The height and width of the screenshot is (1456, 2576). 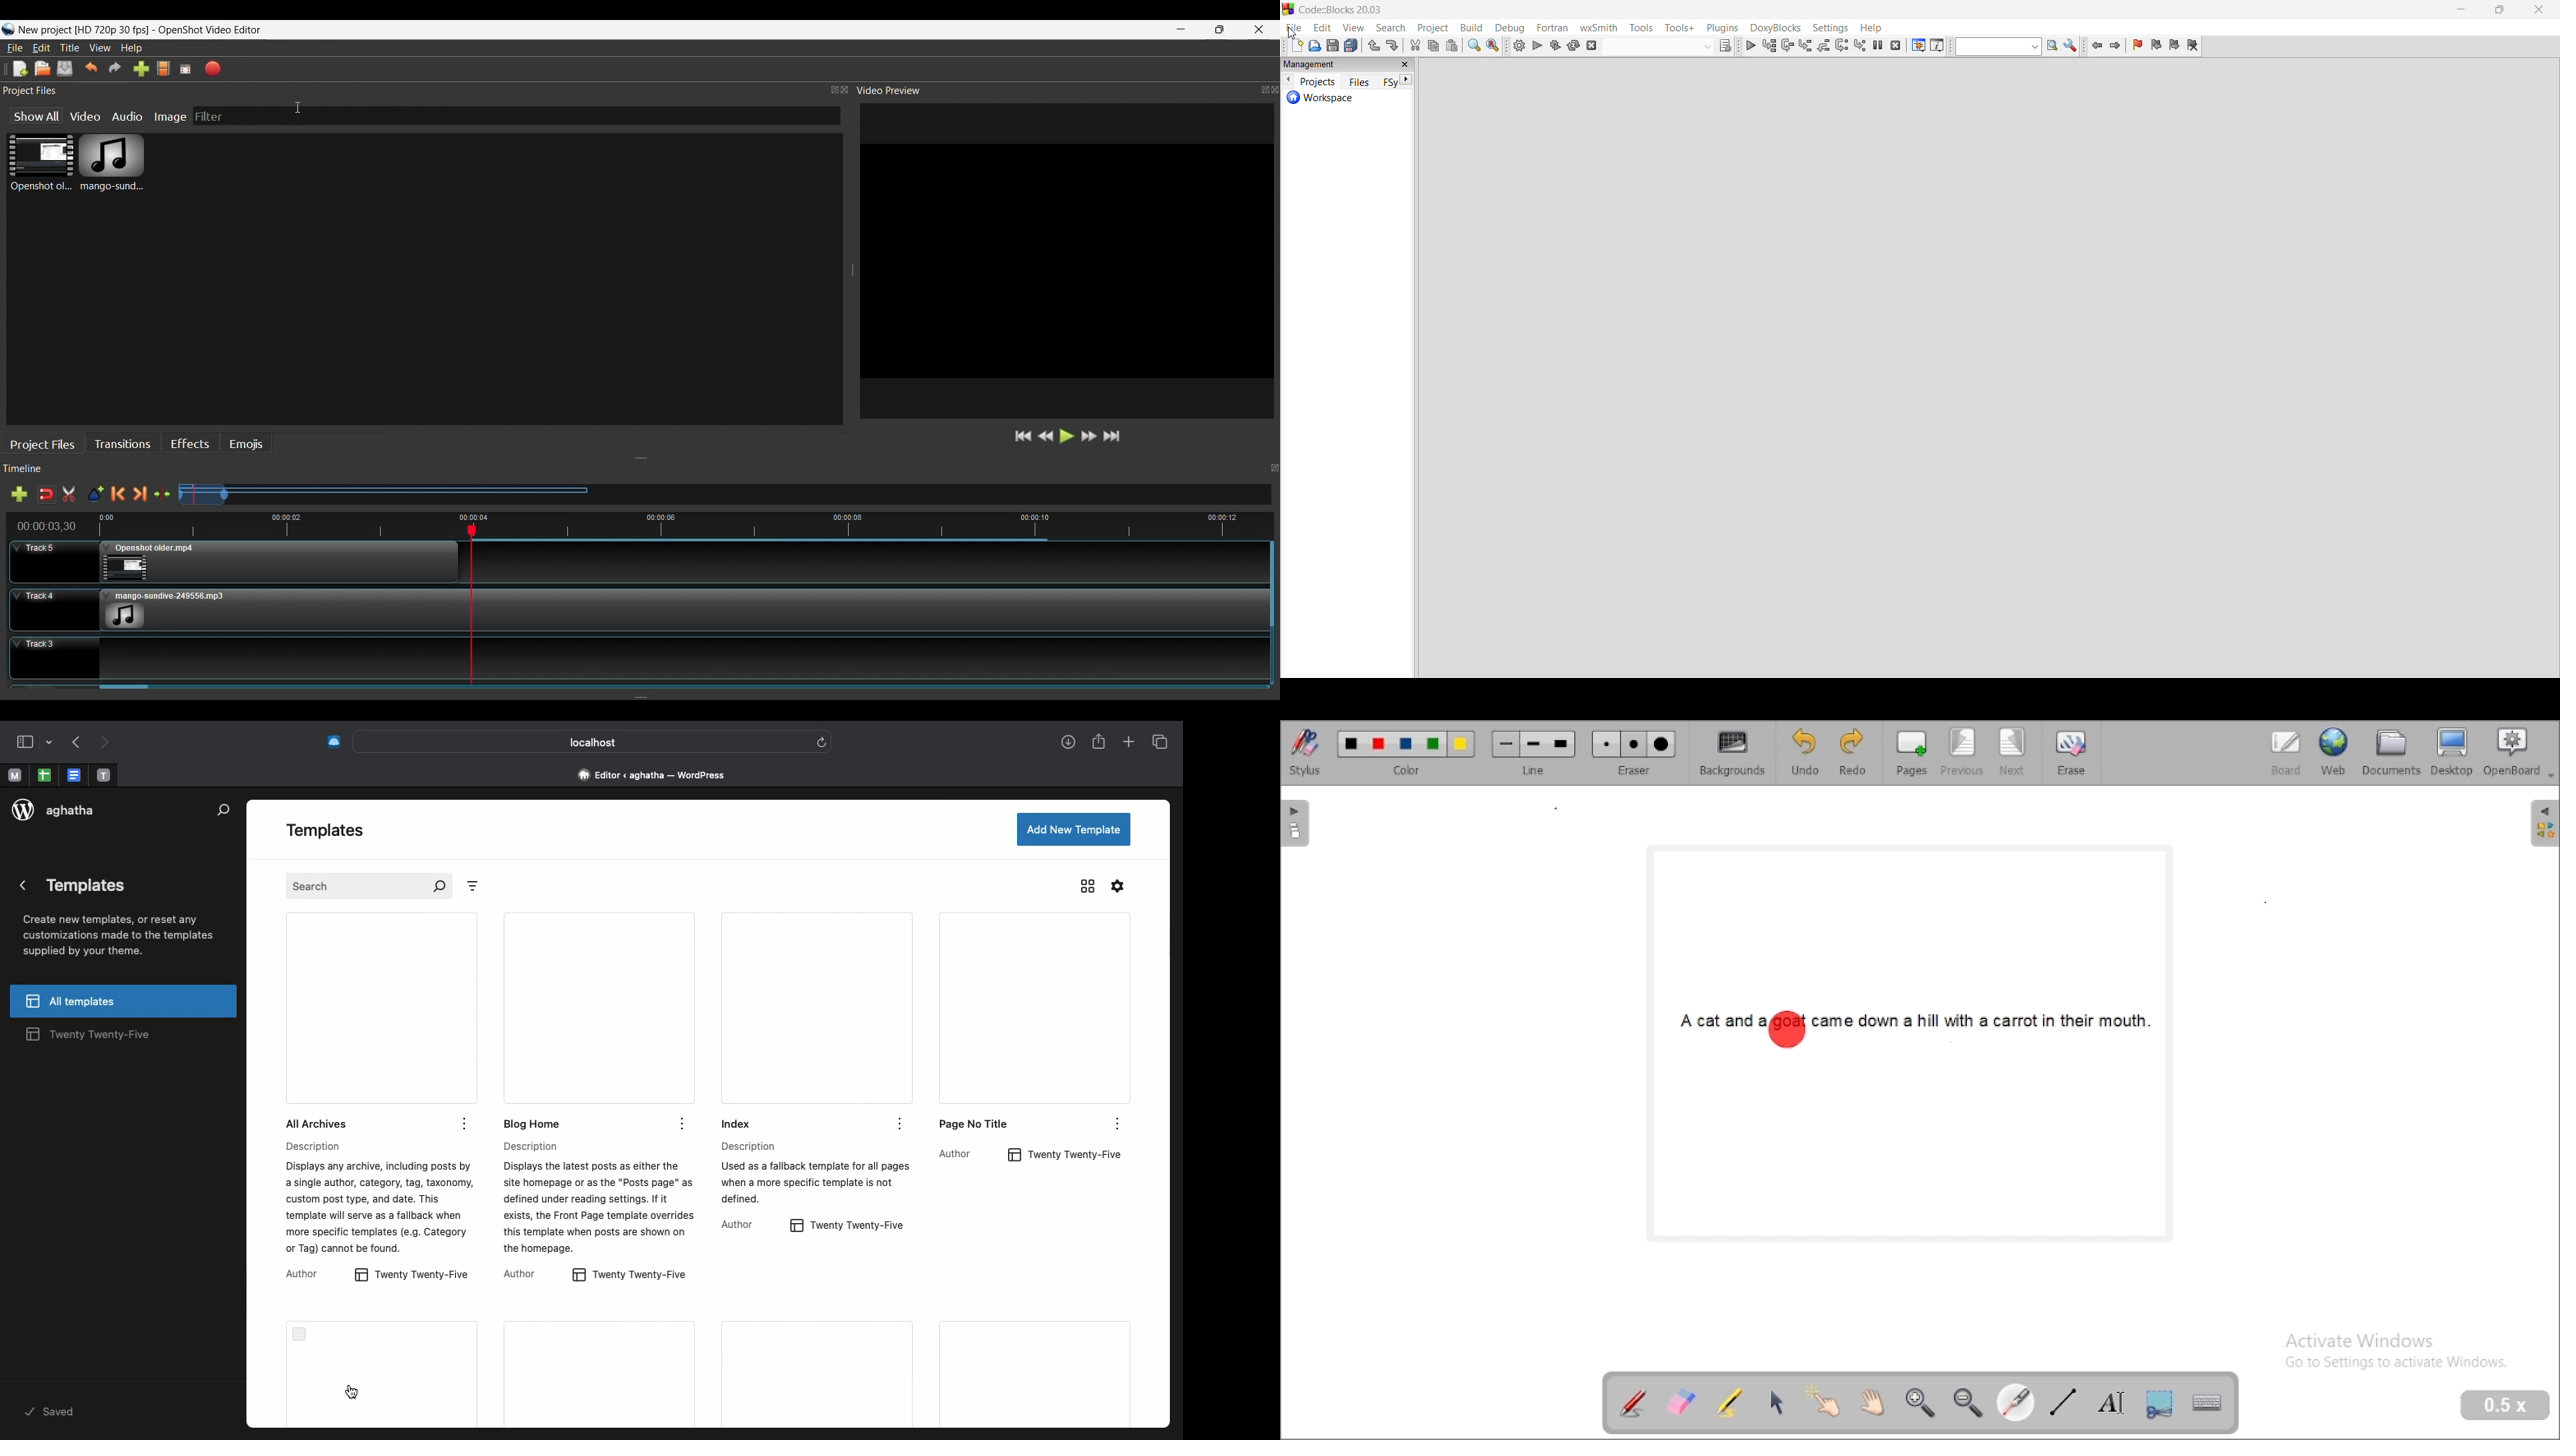 What do you see at coordinates (739, 1227) in the screenshot?
I see `Author` at bounding box center [739, 1227].